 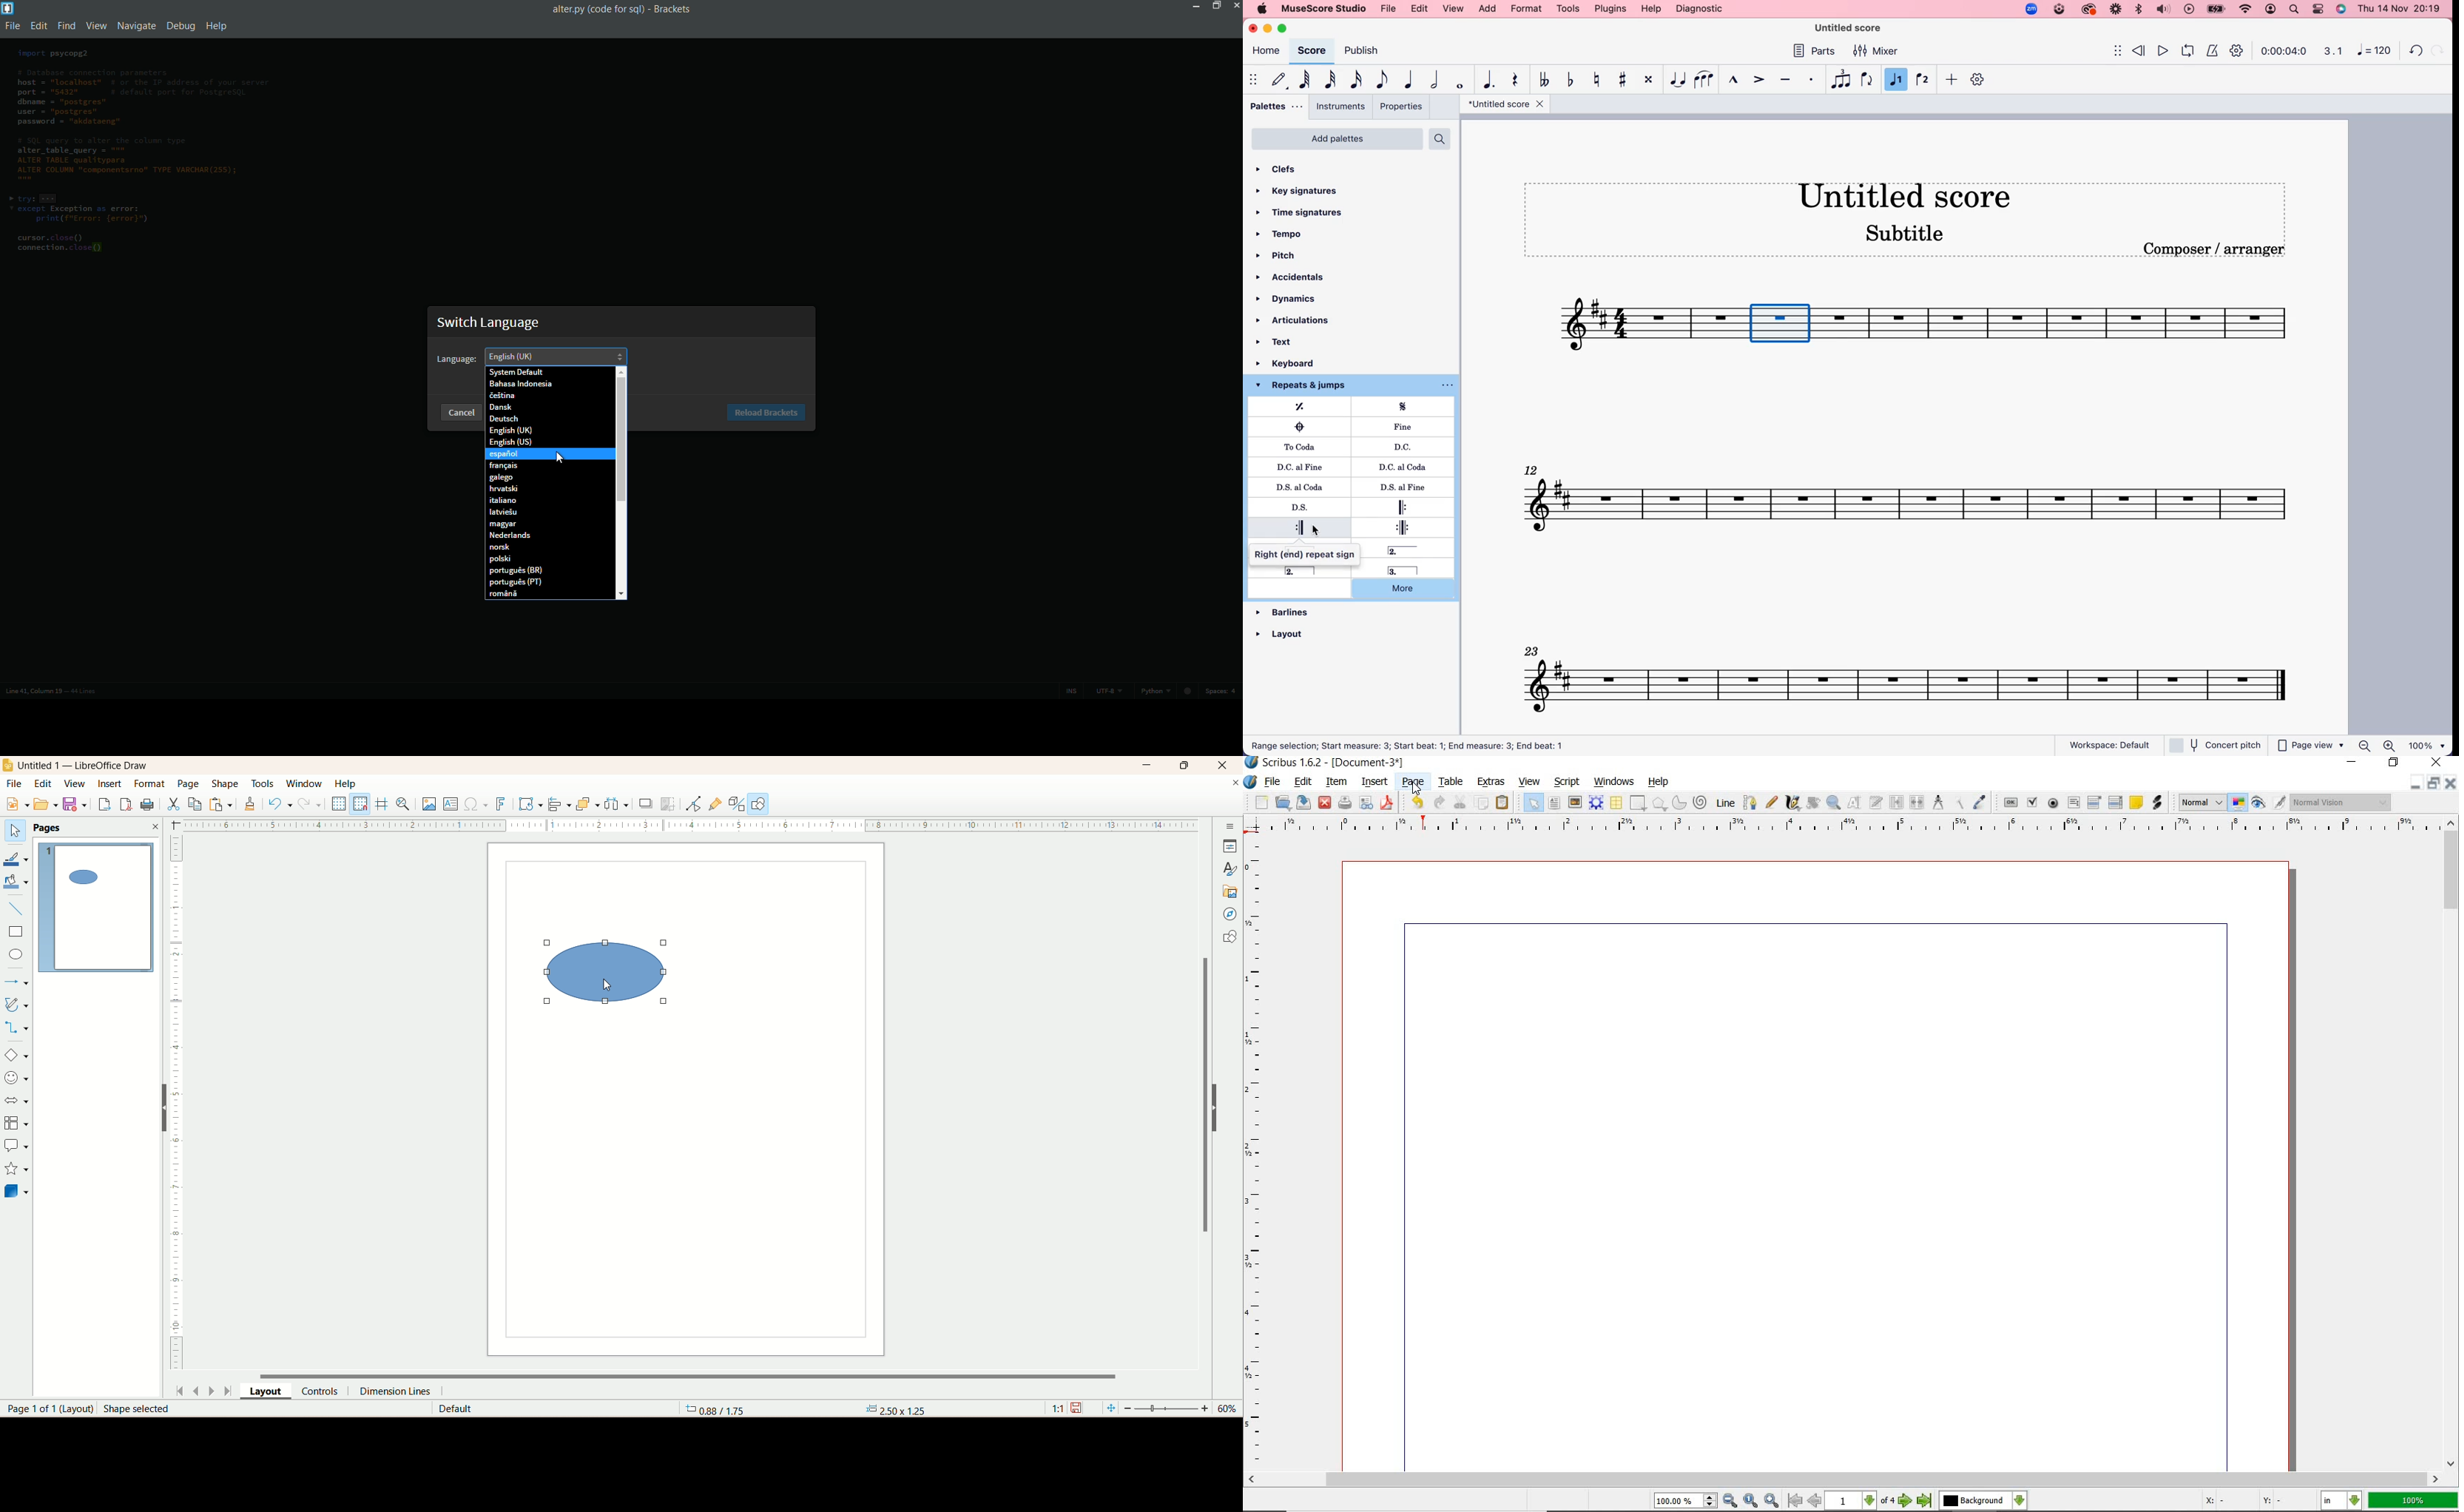 I want to click on Nederlands, so click(x=551, y=534).